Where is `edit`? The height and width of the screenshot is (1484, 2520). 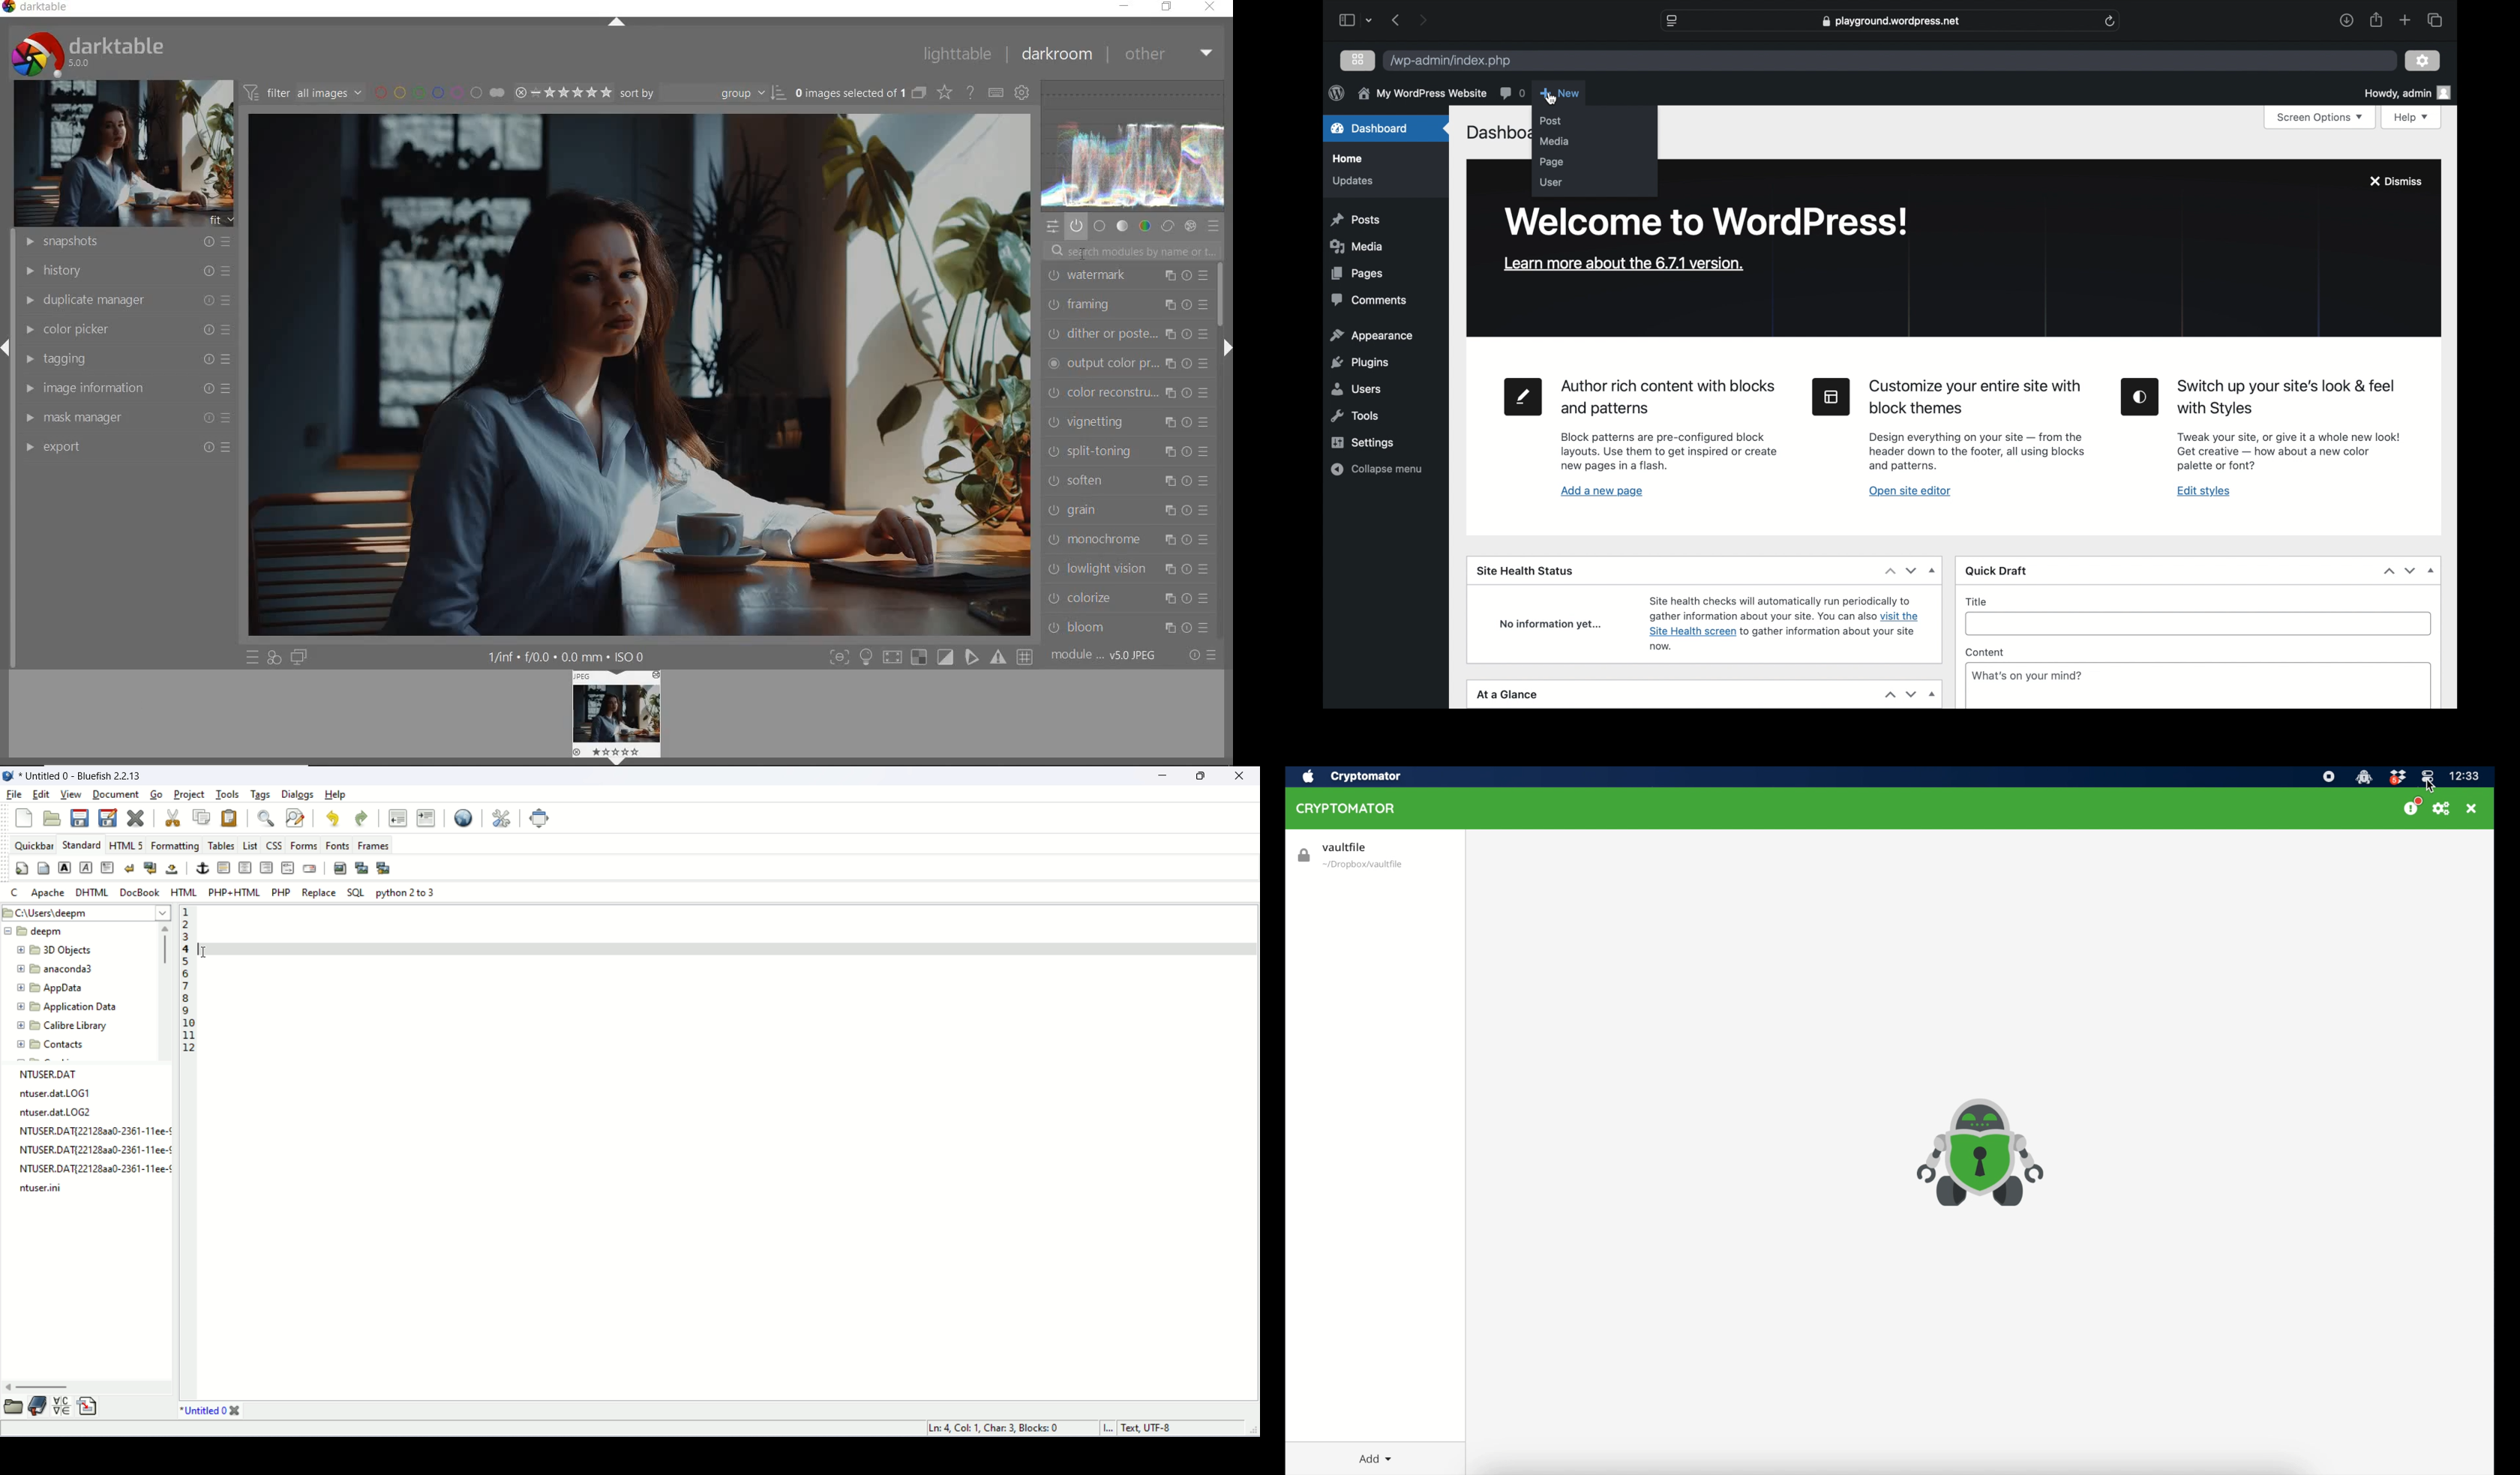
edit is located at coordinates (40, 793).